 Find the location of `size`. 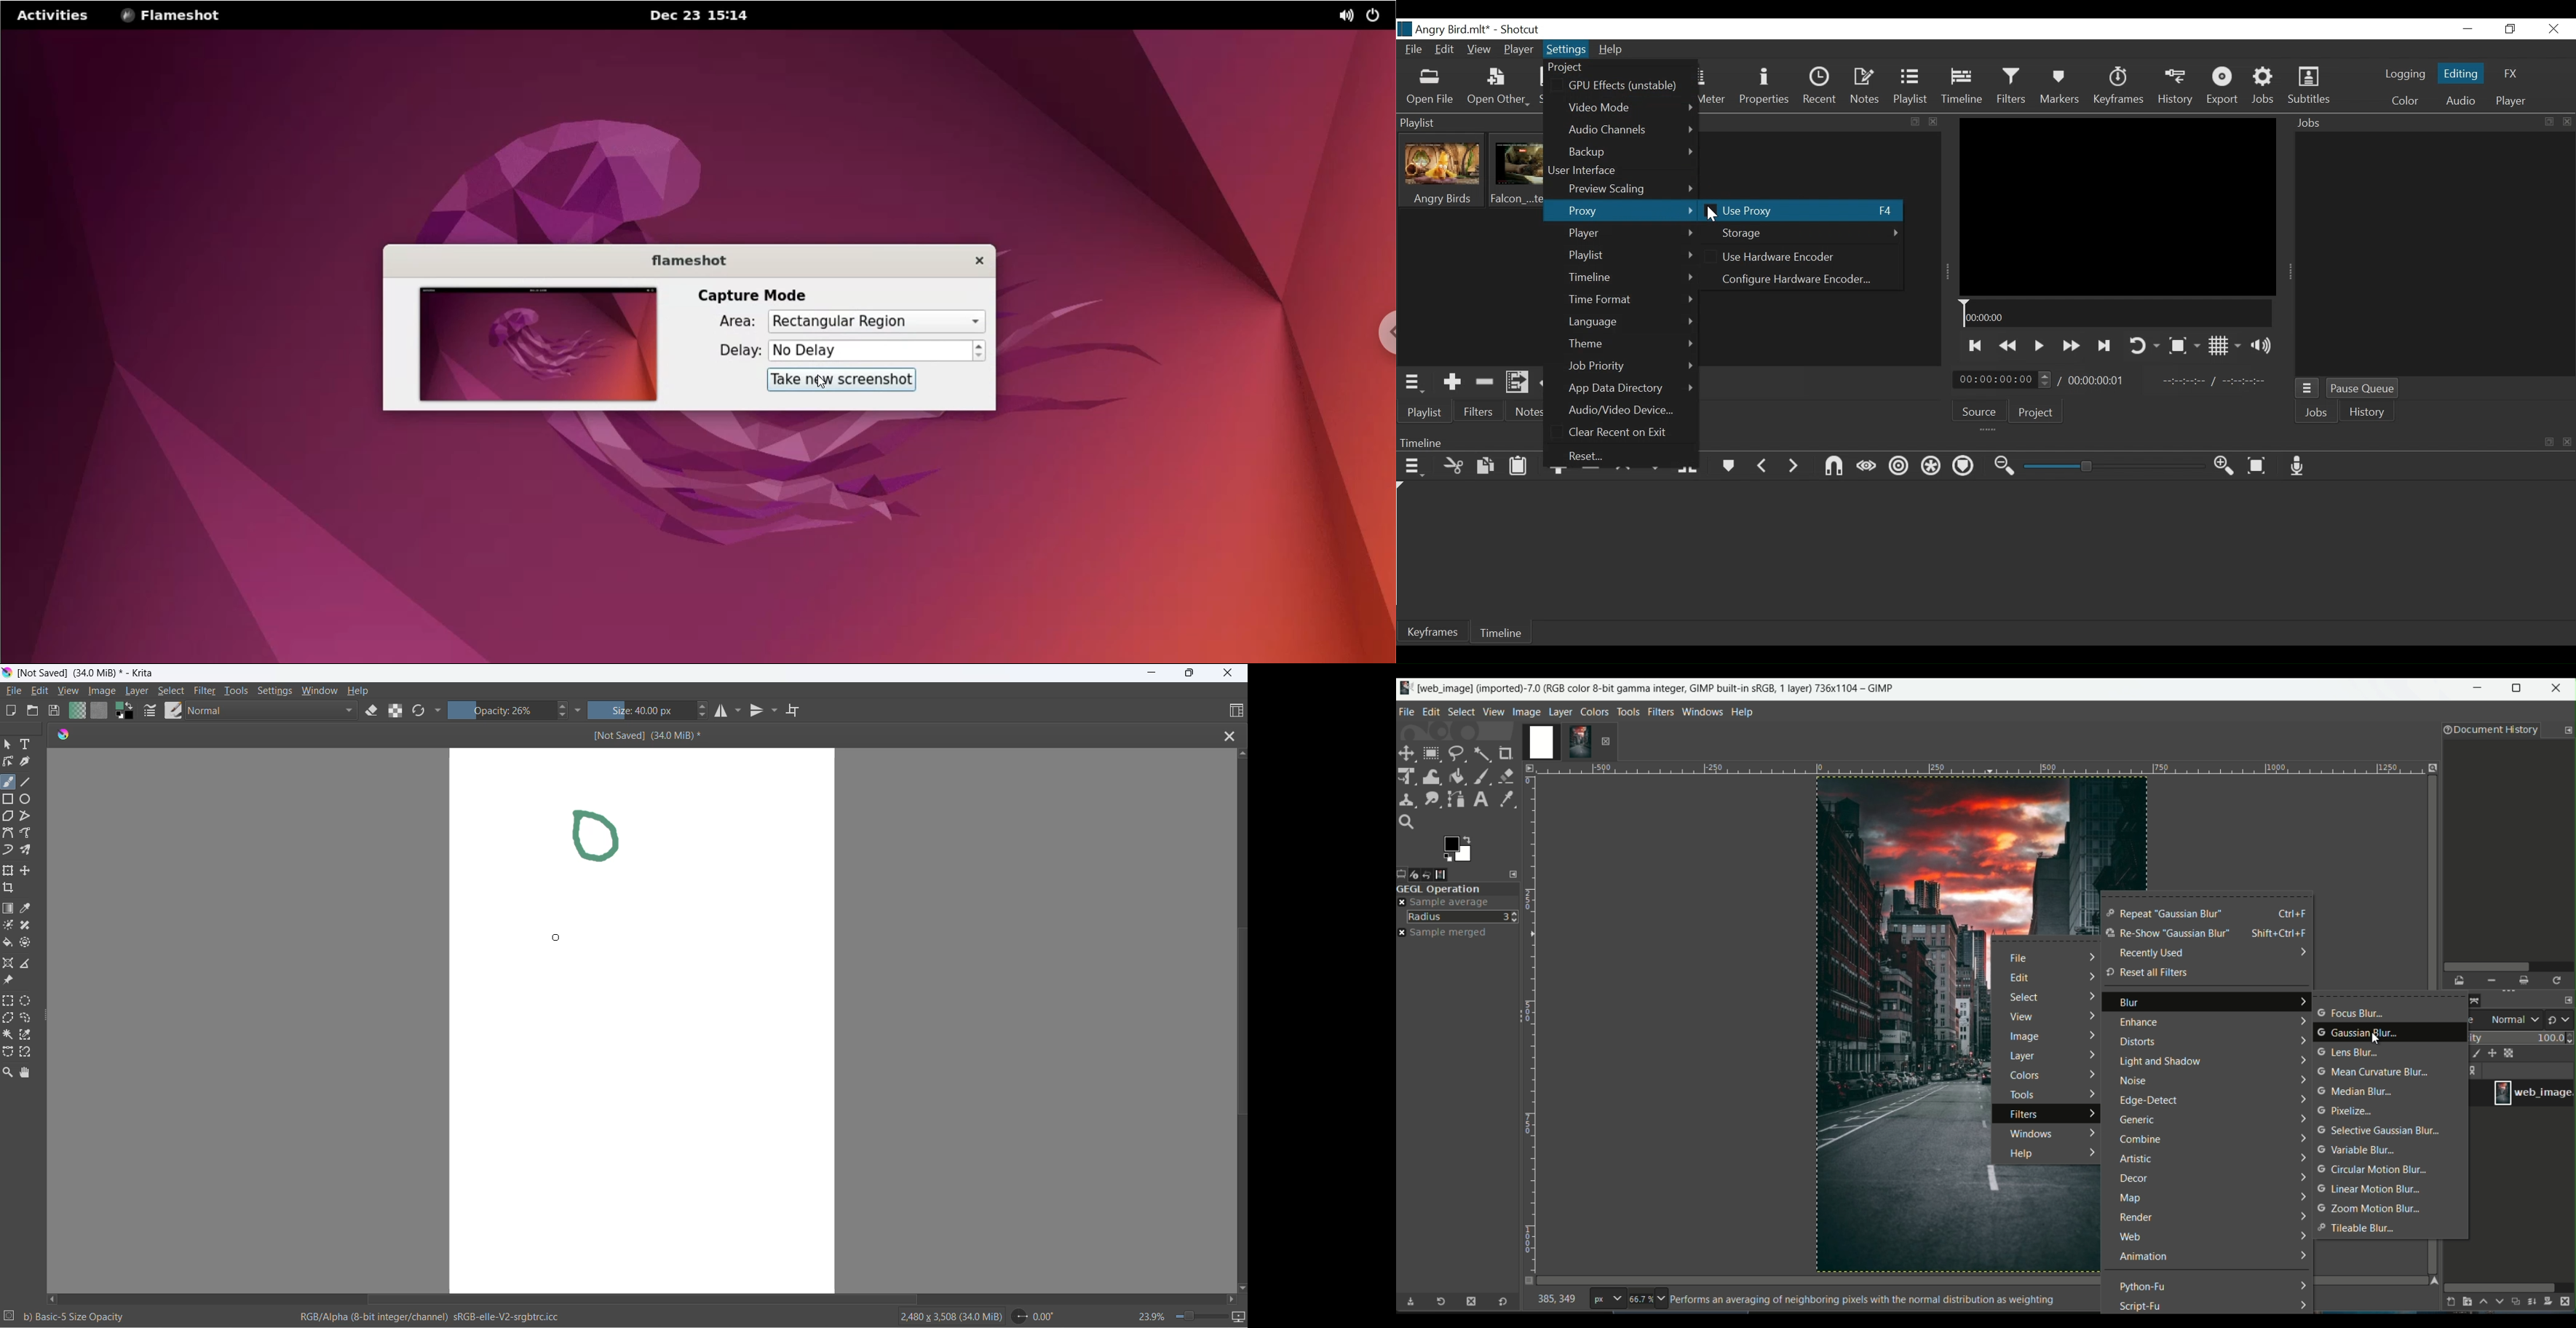

size is located at coordinates (644, 710).